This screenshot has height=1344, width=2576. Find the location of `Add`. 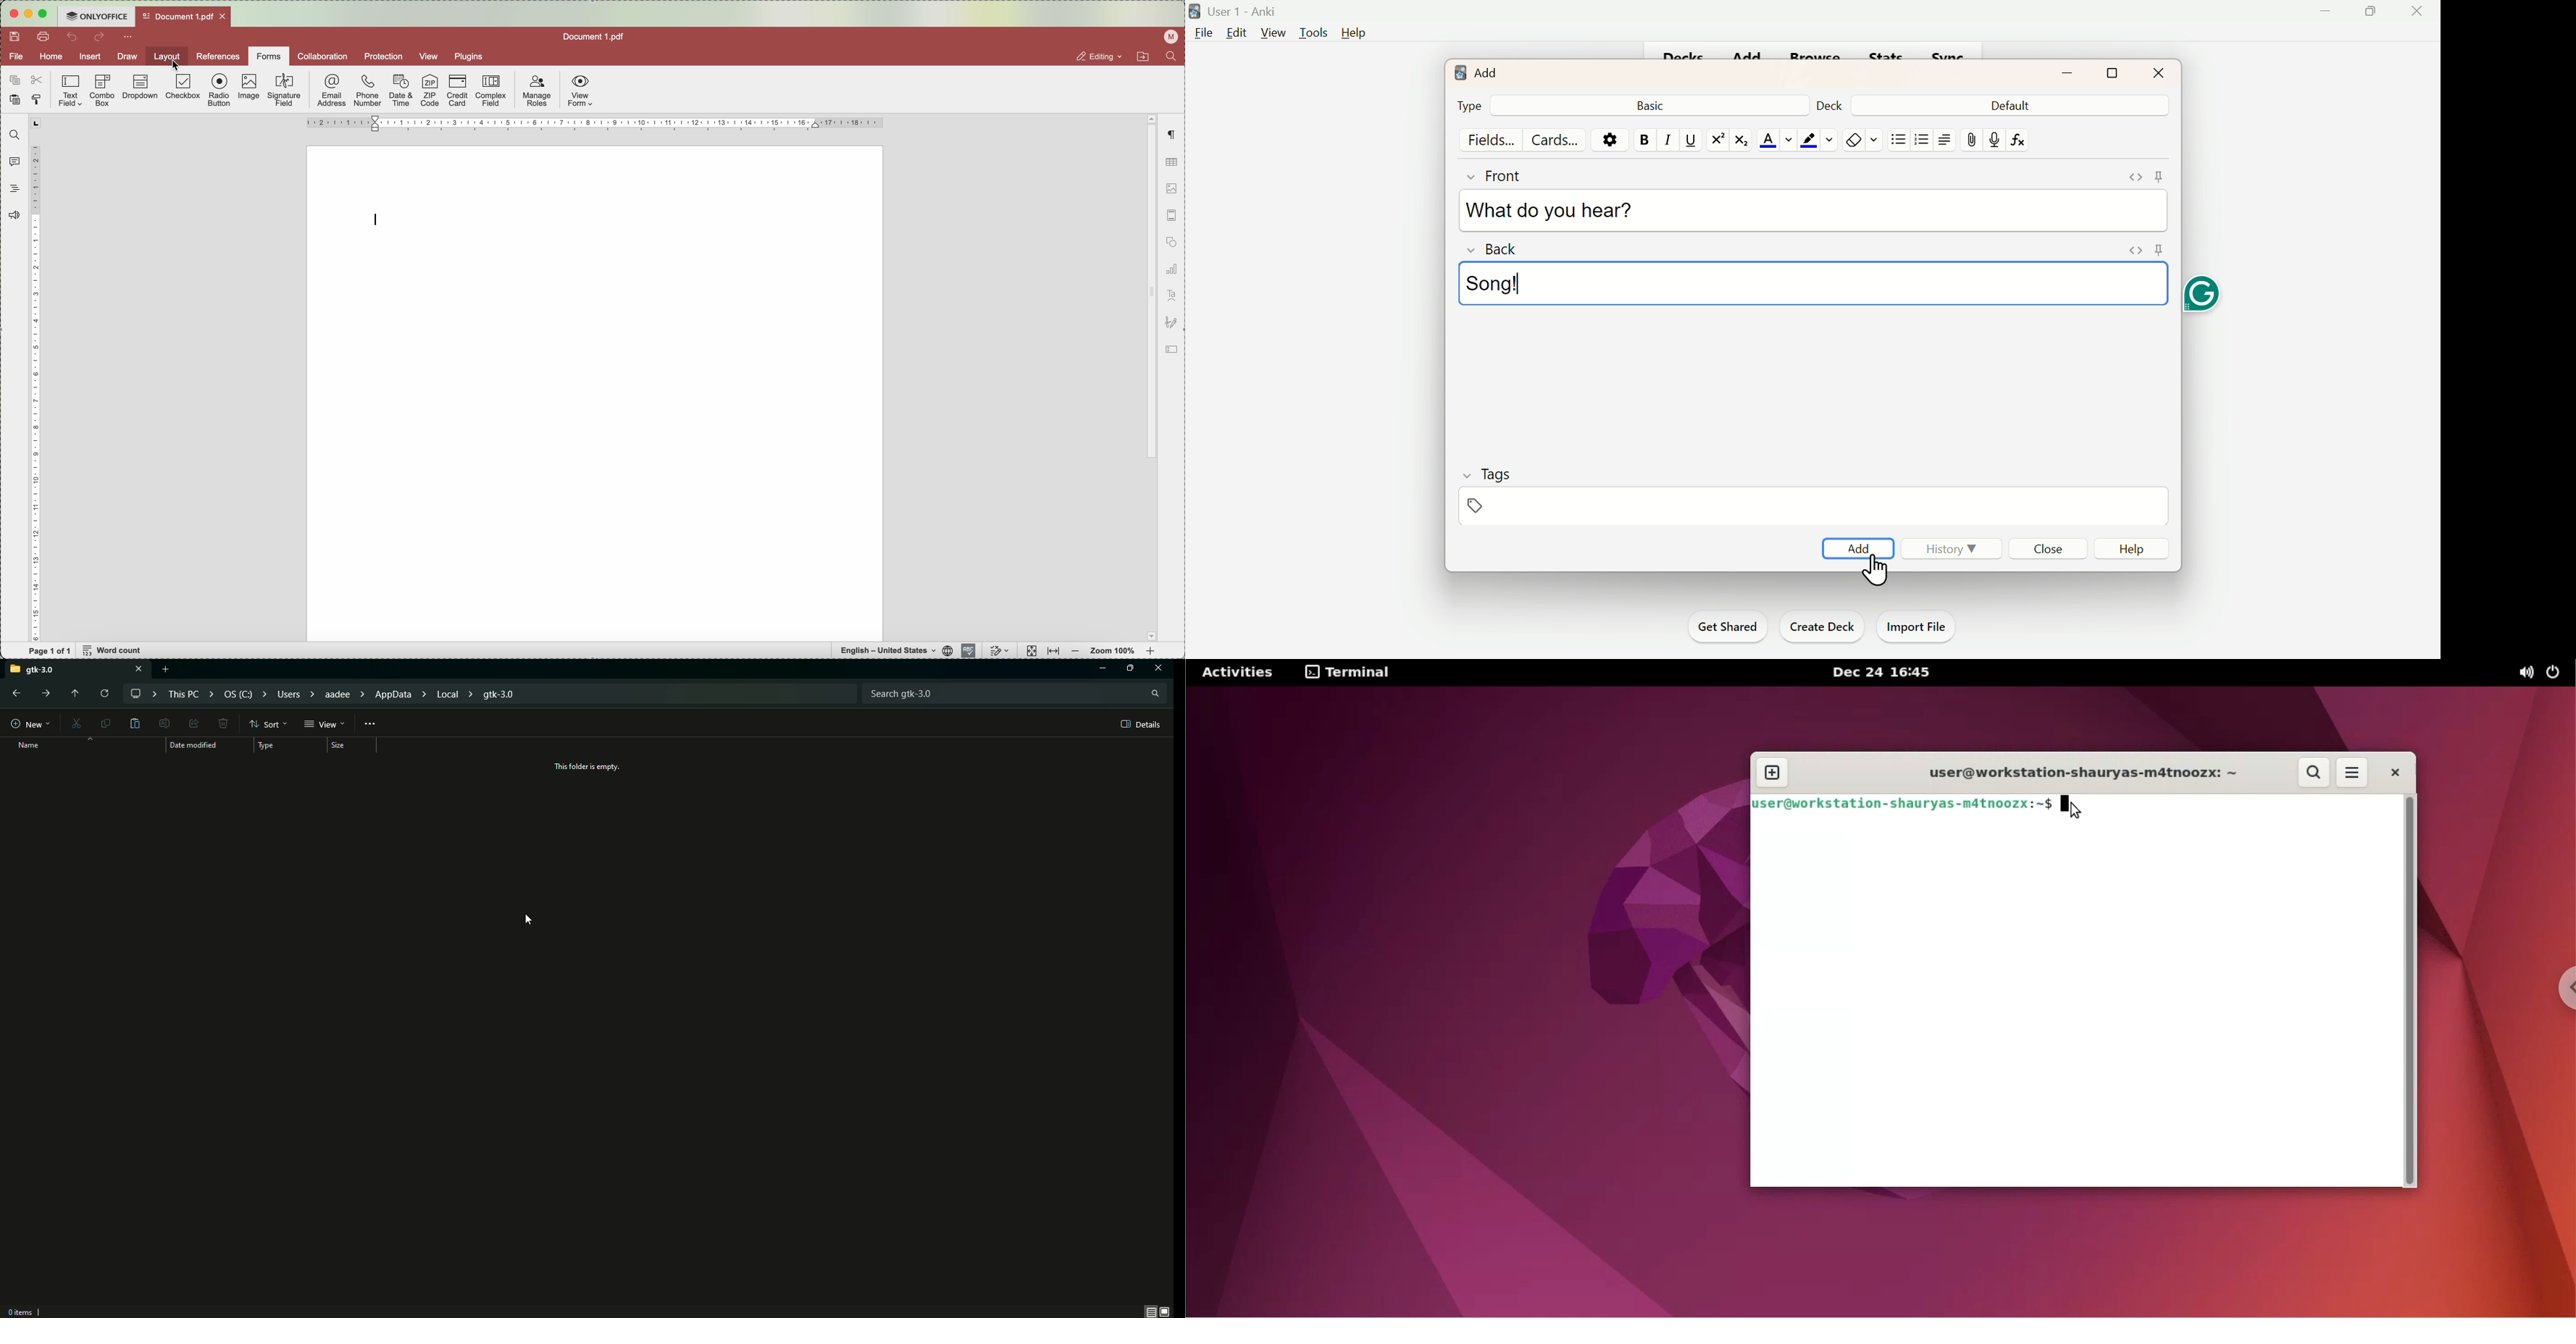

Add is located at coordinates (1478, 74).